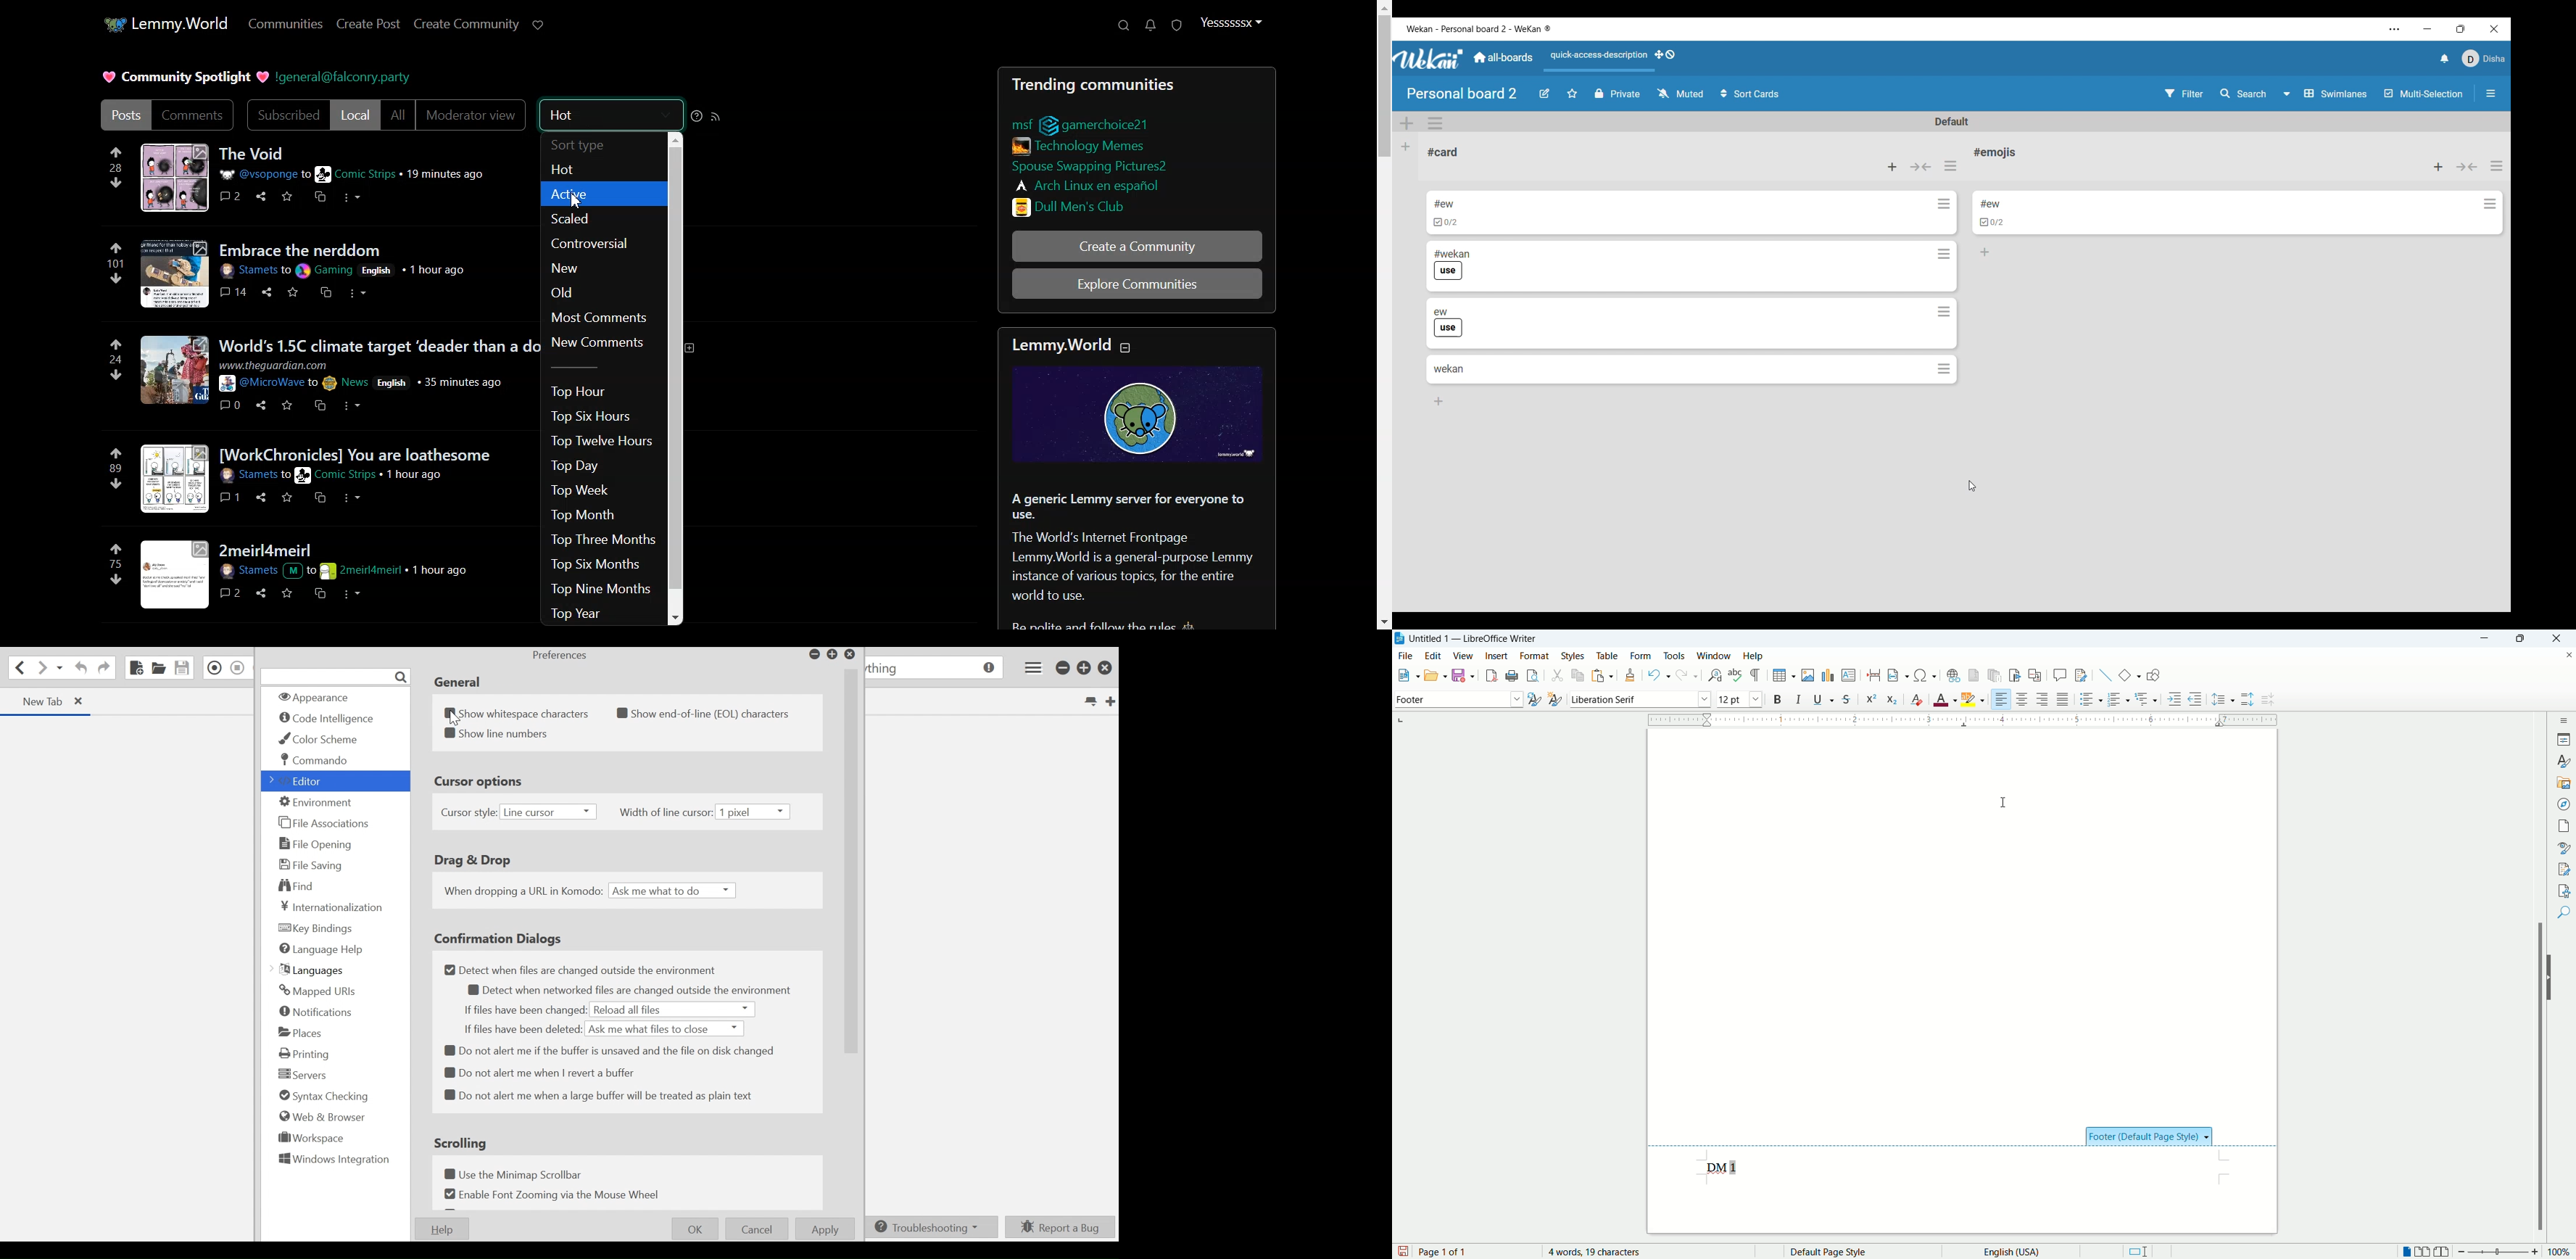 The image size is (2576, 1260). What do you see at coordinates (2561, 638) in the screenshot?
I see `close` at bounding box center [2561, 638].